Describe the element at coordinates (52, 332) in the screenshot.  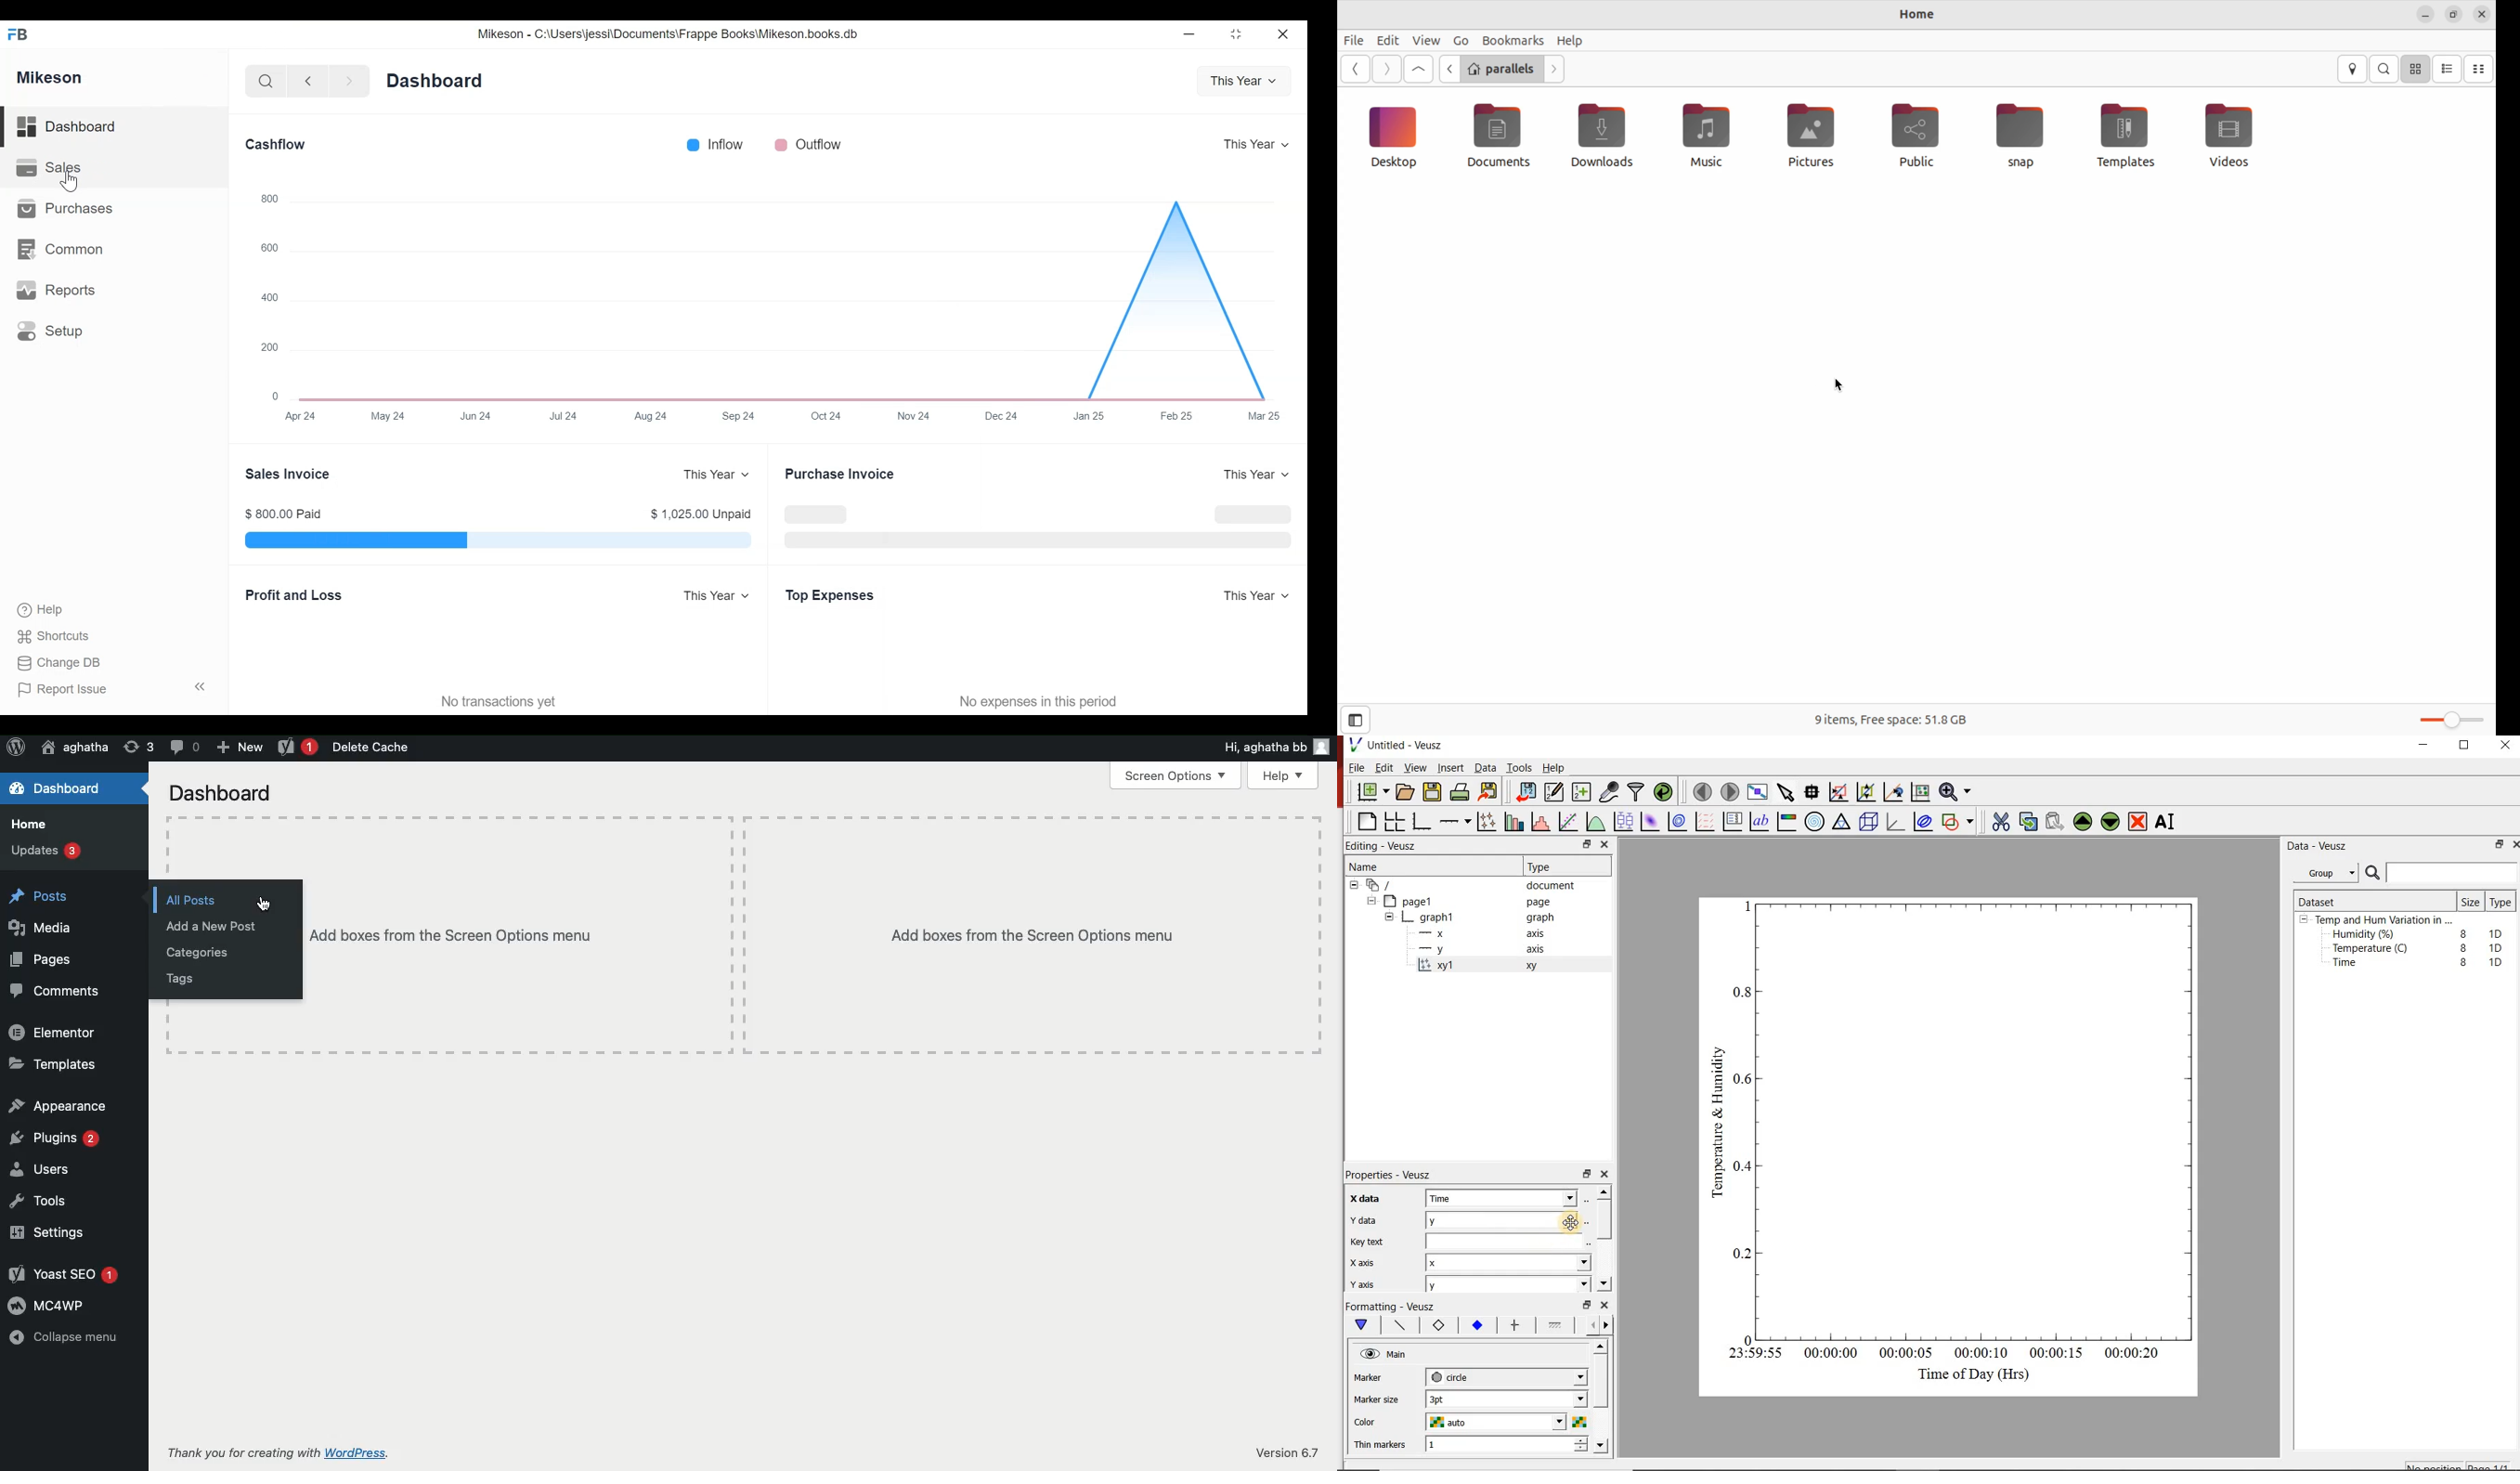
I see `Setup` at that location.